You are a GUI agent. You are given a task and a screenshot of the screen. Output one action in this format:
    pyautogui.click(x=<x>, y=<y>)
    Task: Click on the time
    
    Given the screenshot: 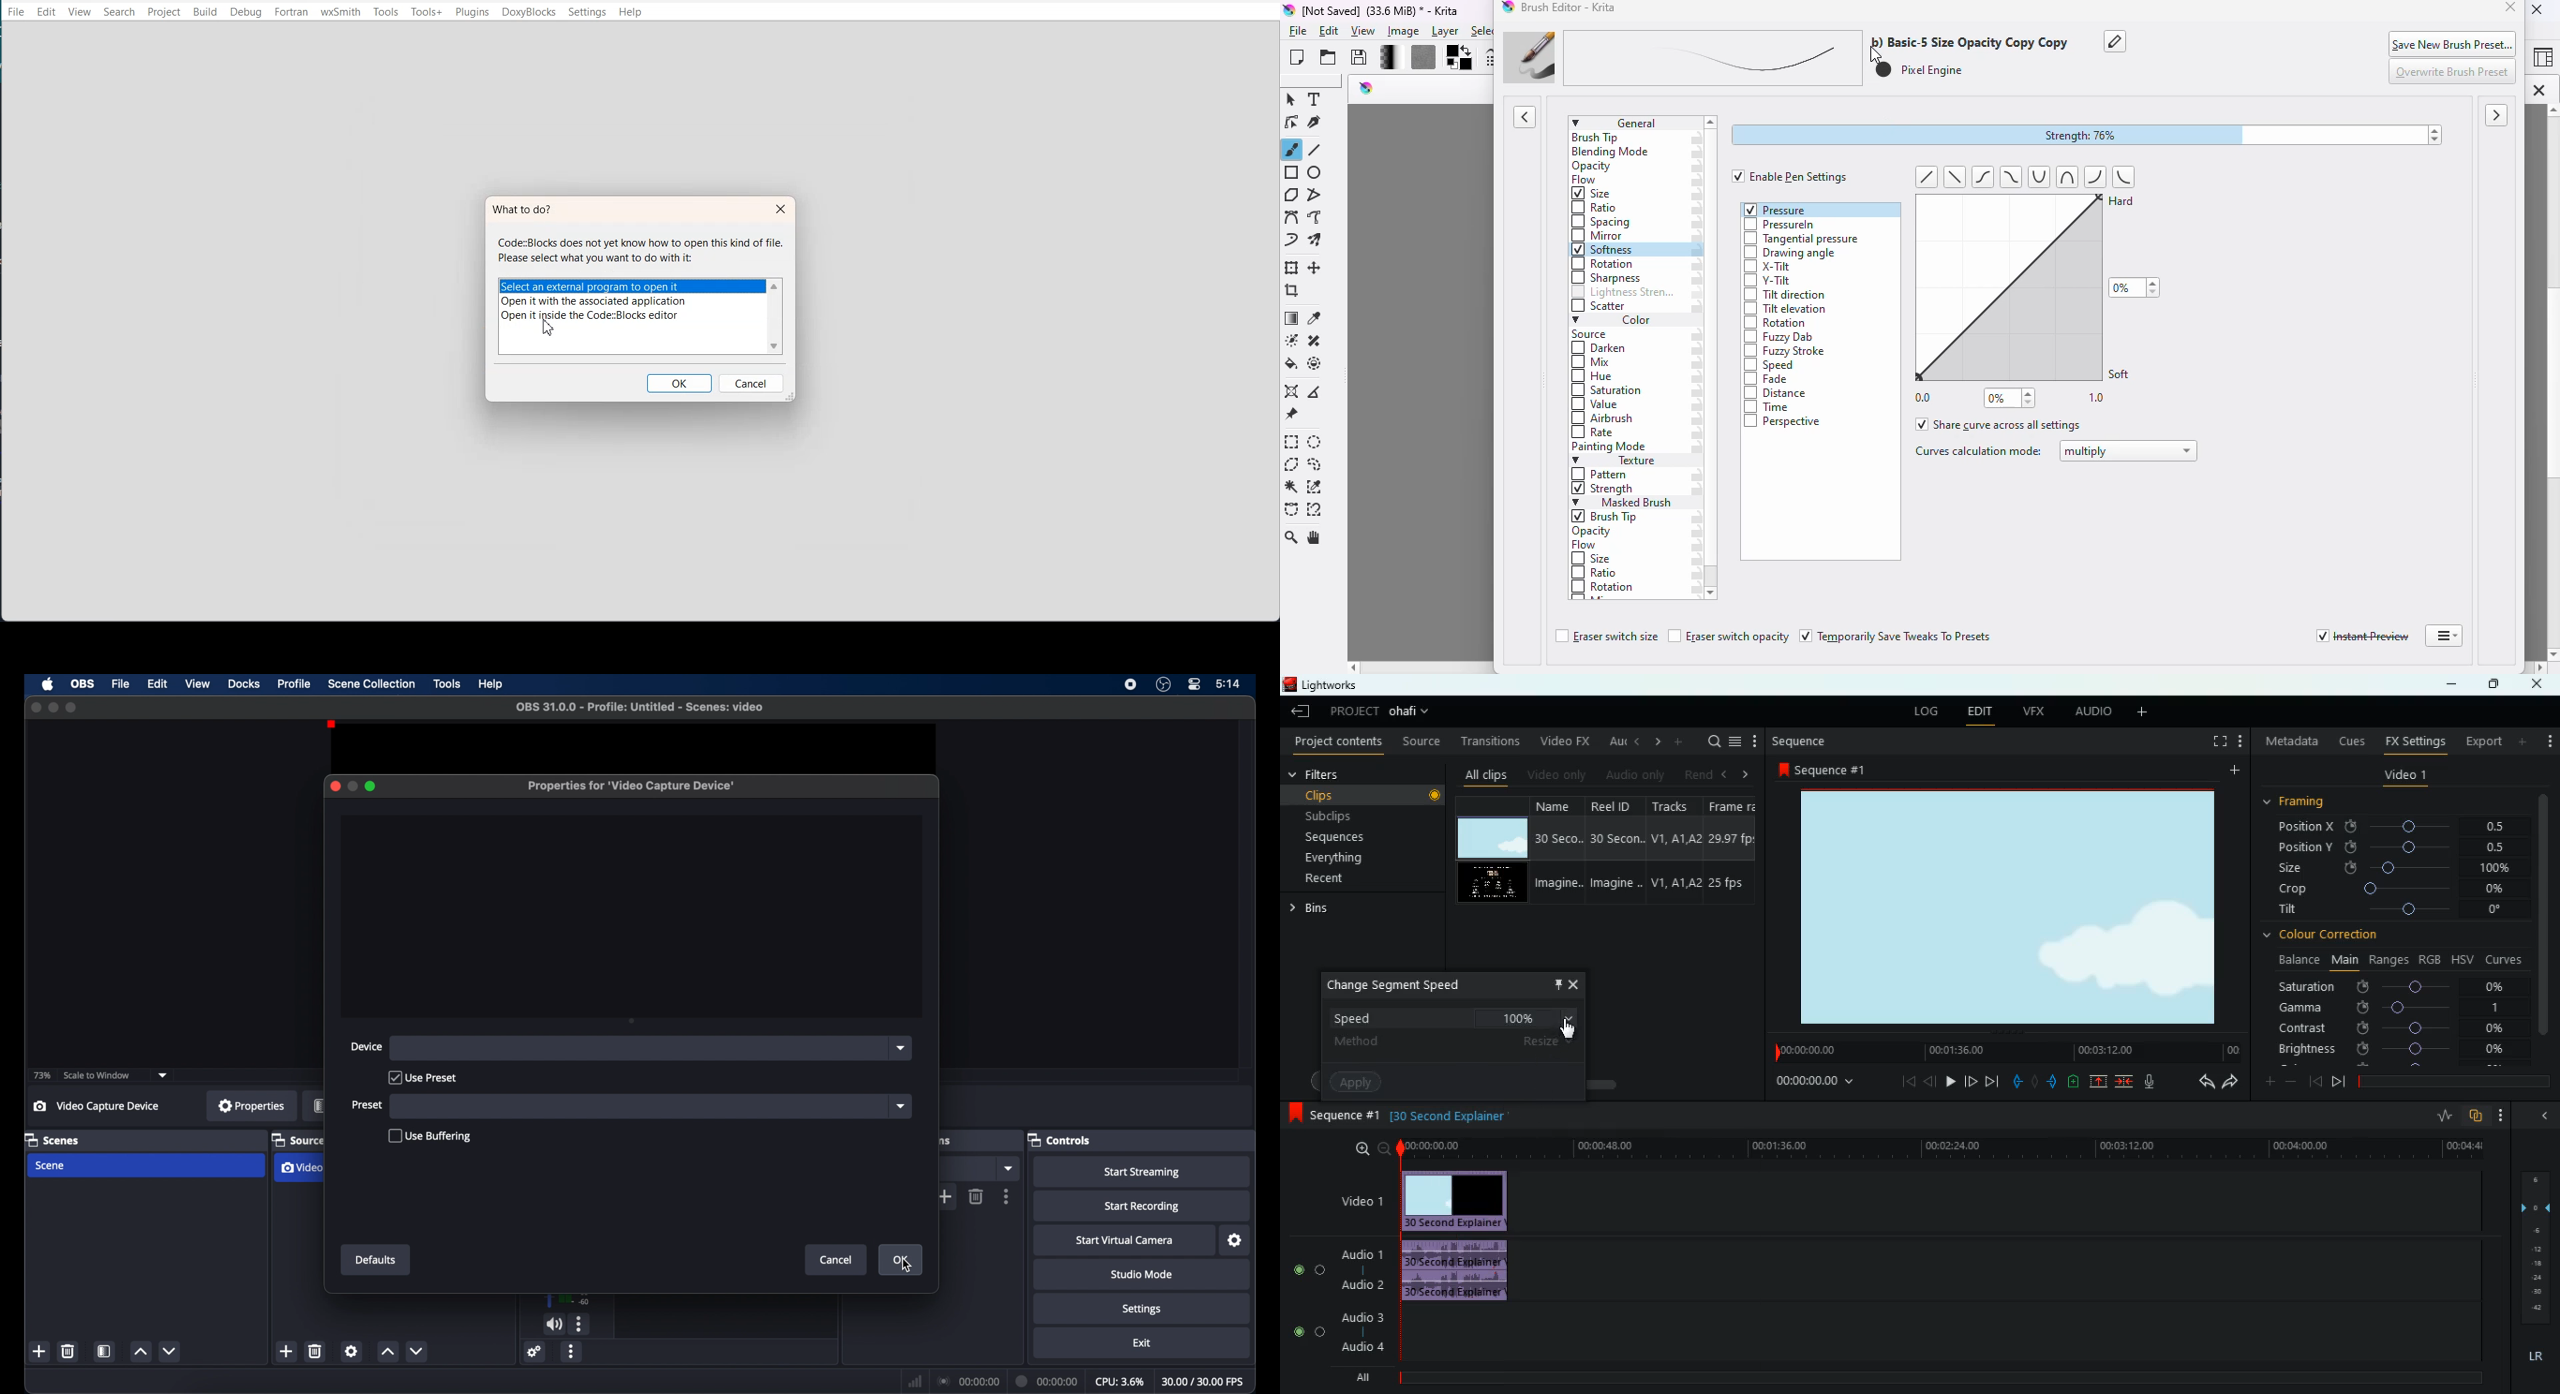 What is the action you would take?
    pyautogui.click(x=1229, y=683)
    